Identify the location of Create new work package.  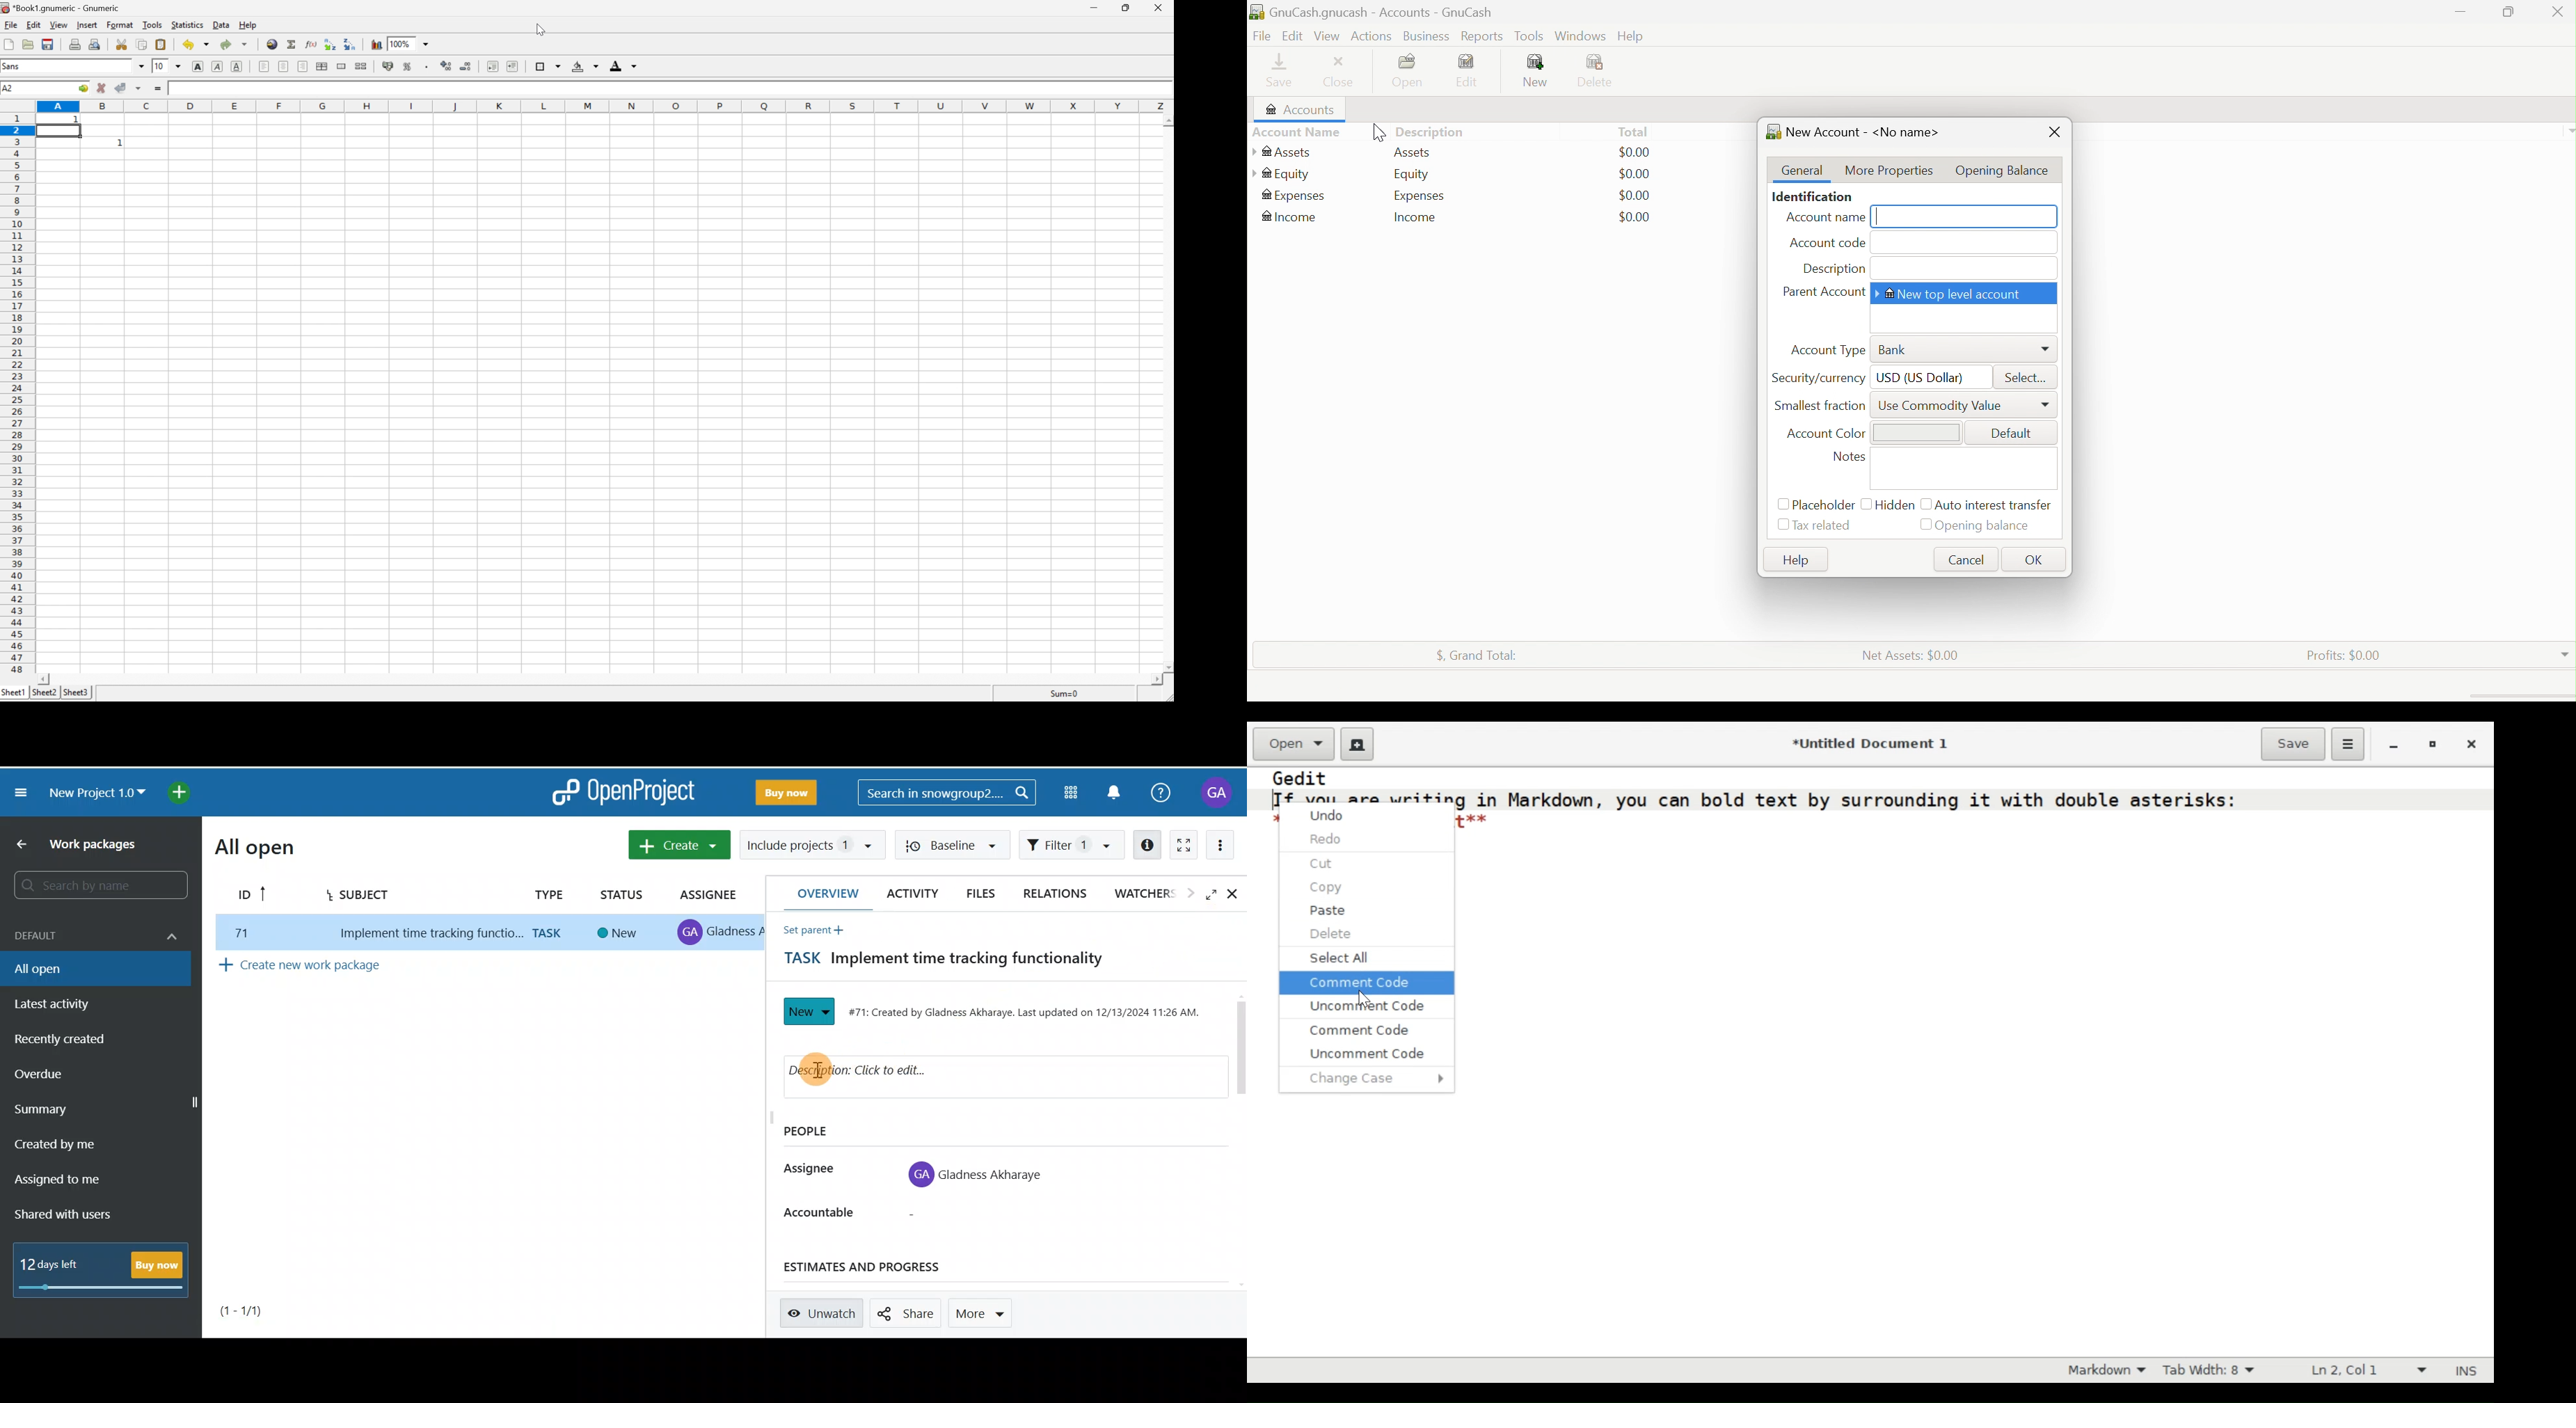
(334, 968).